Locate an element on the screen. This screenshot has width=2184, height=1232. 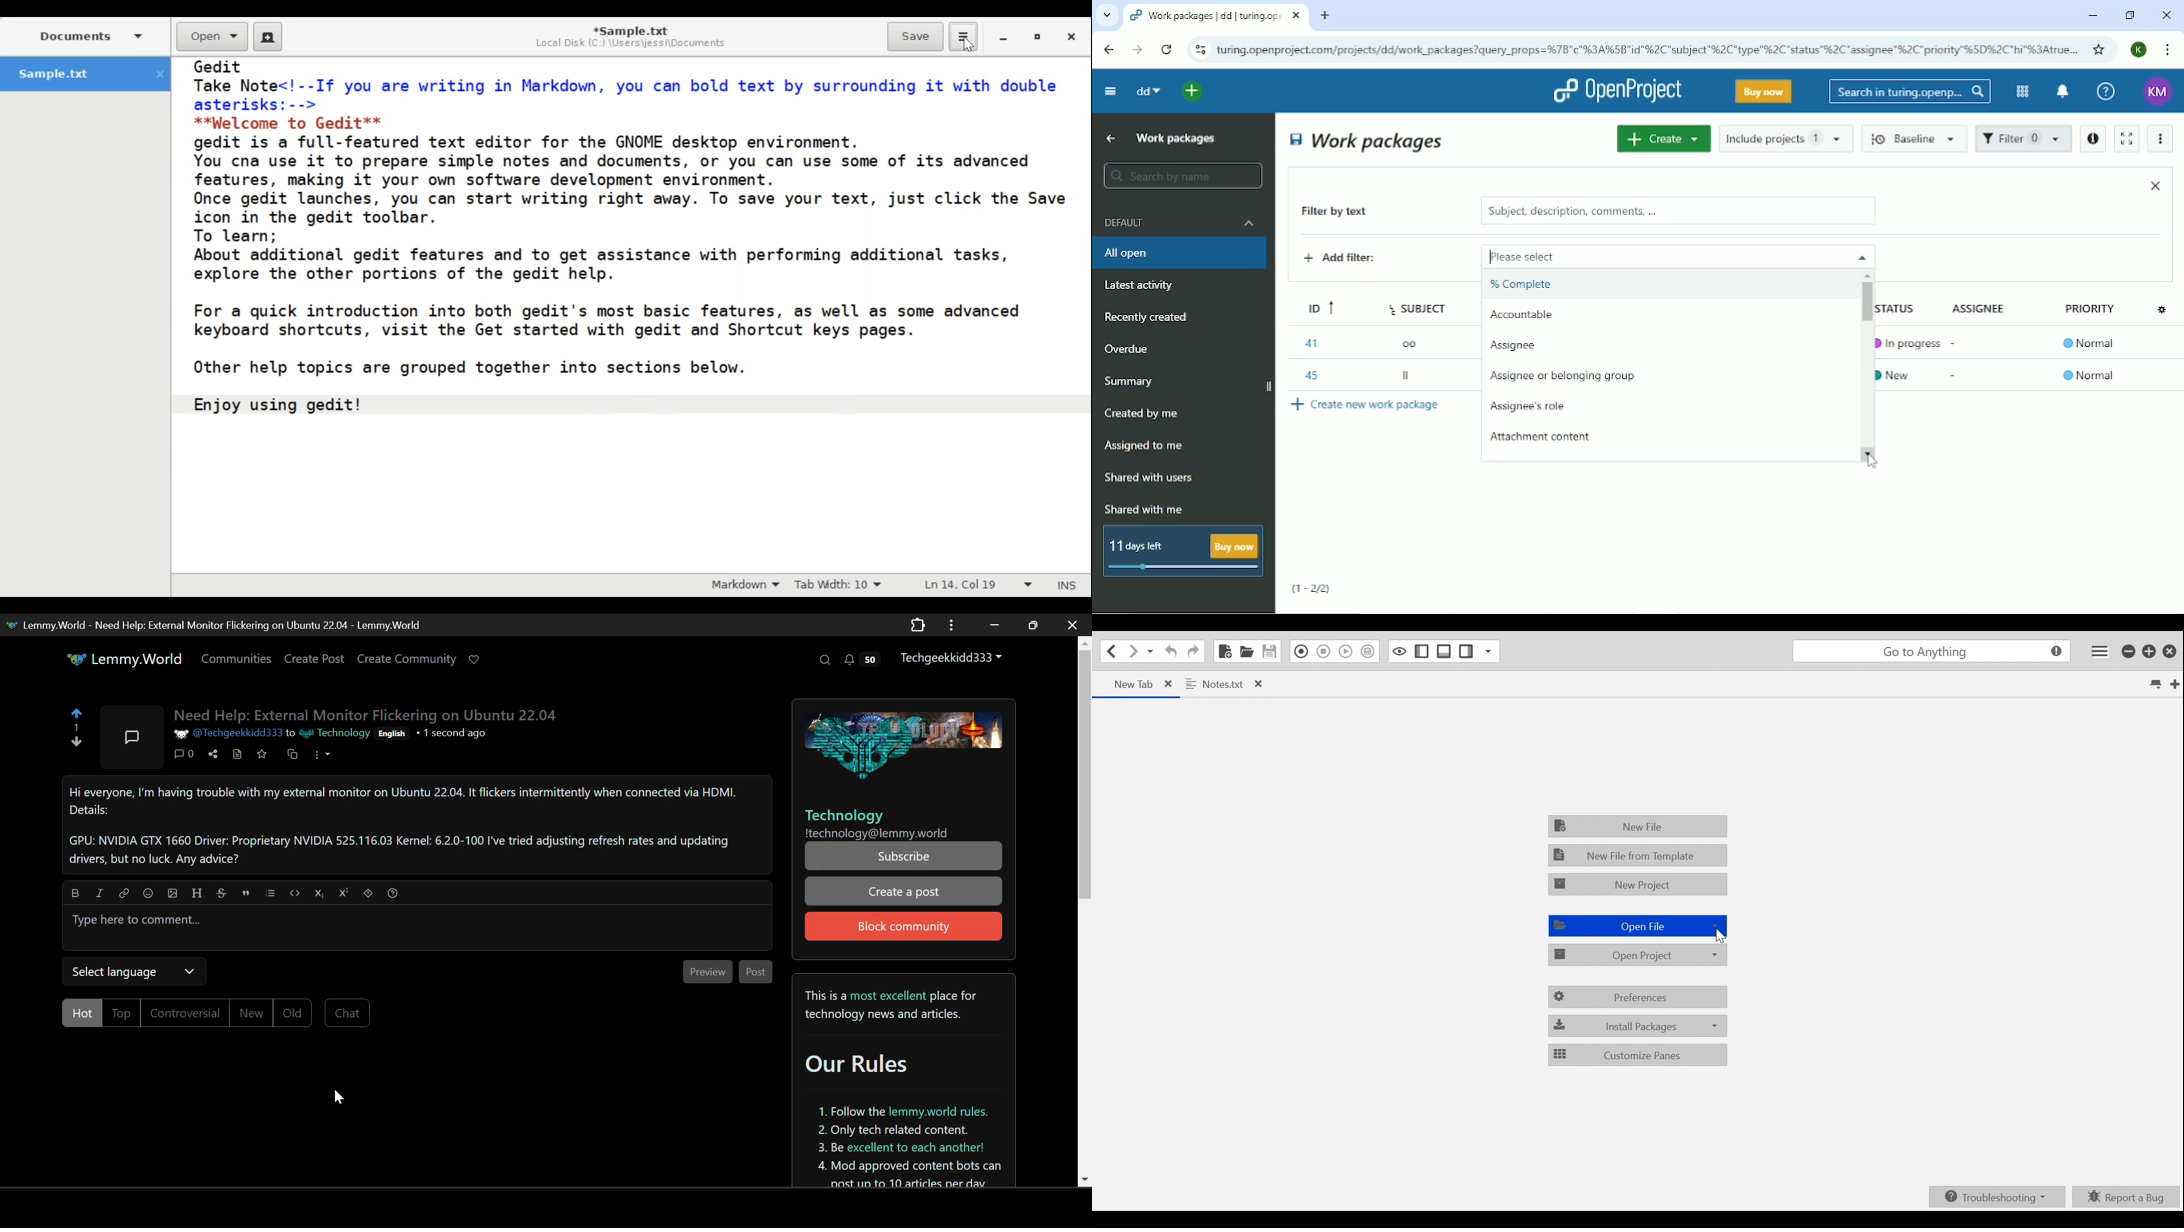
Notifications is located at coordinates (864, 658).